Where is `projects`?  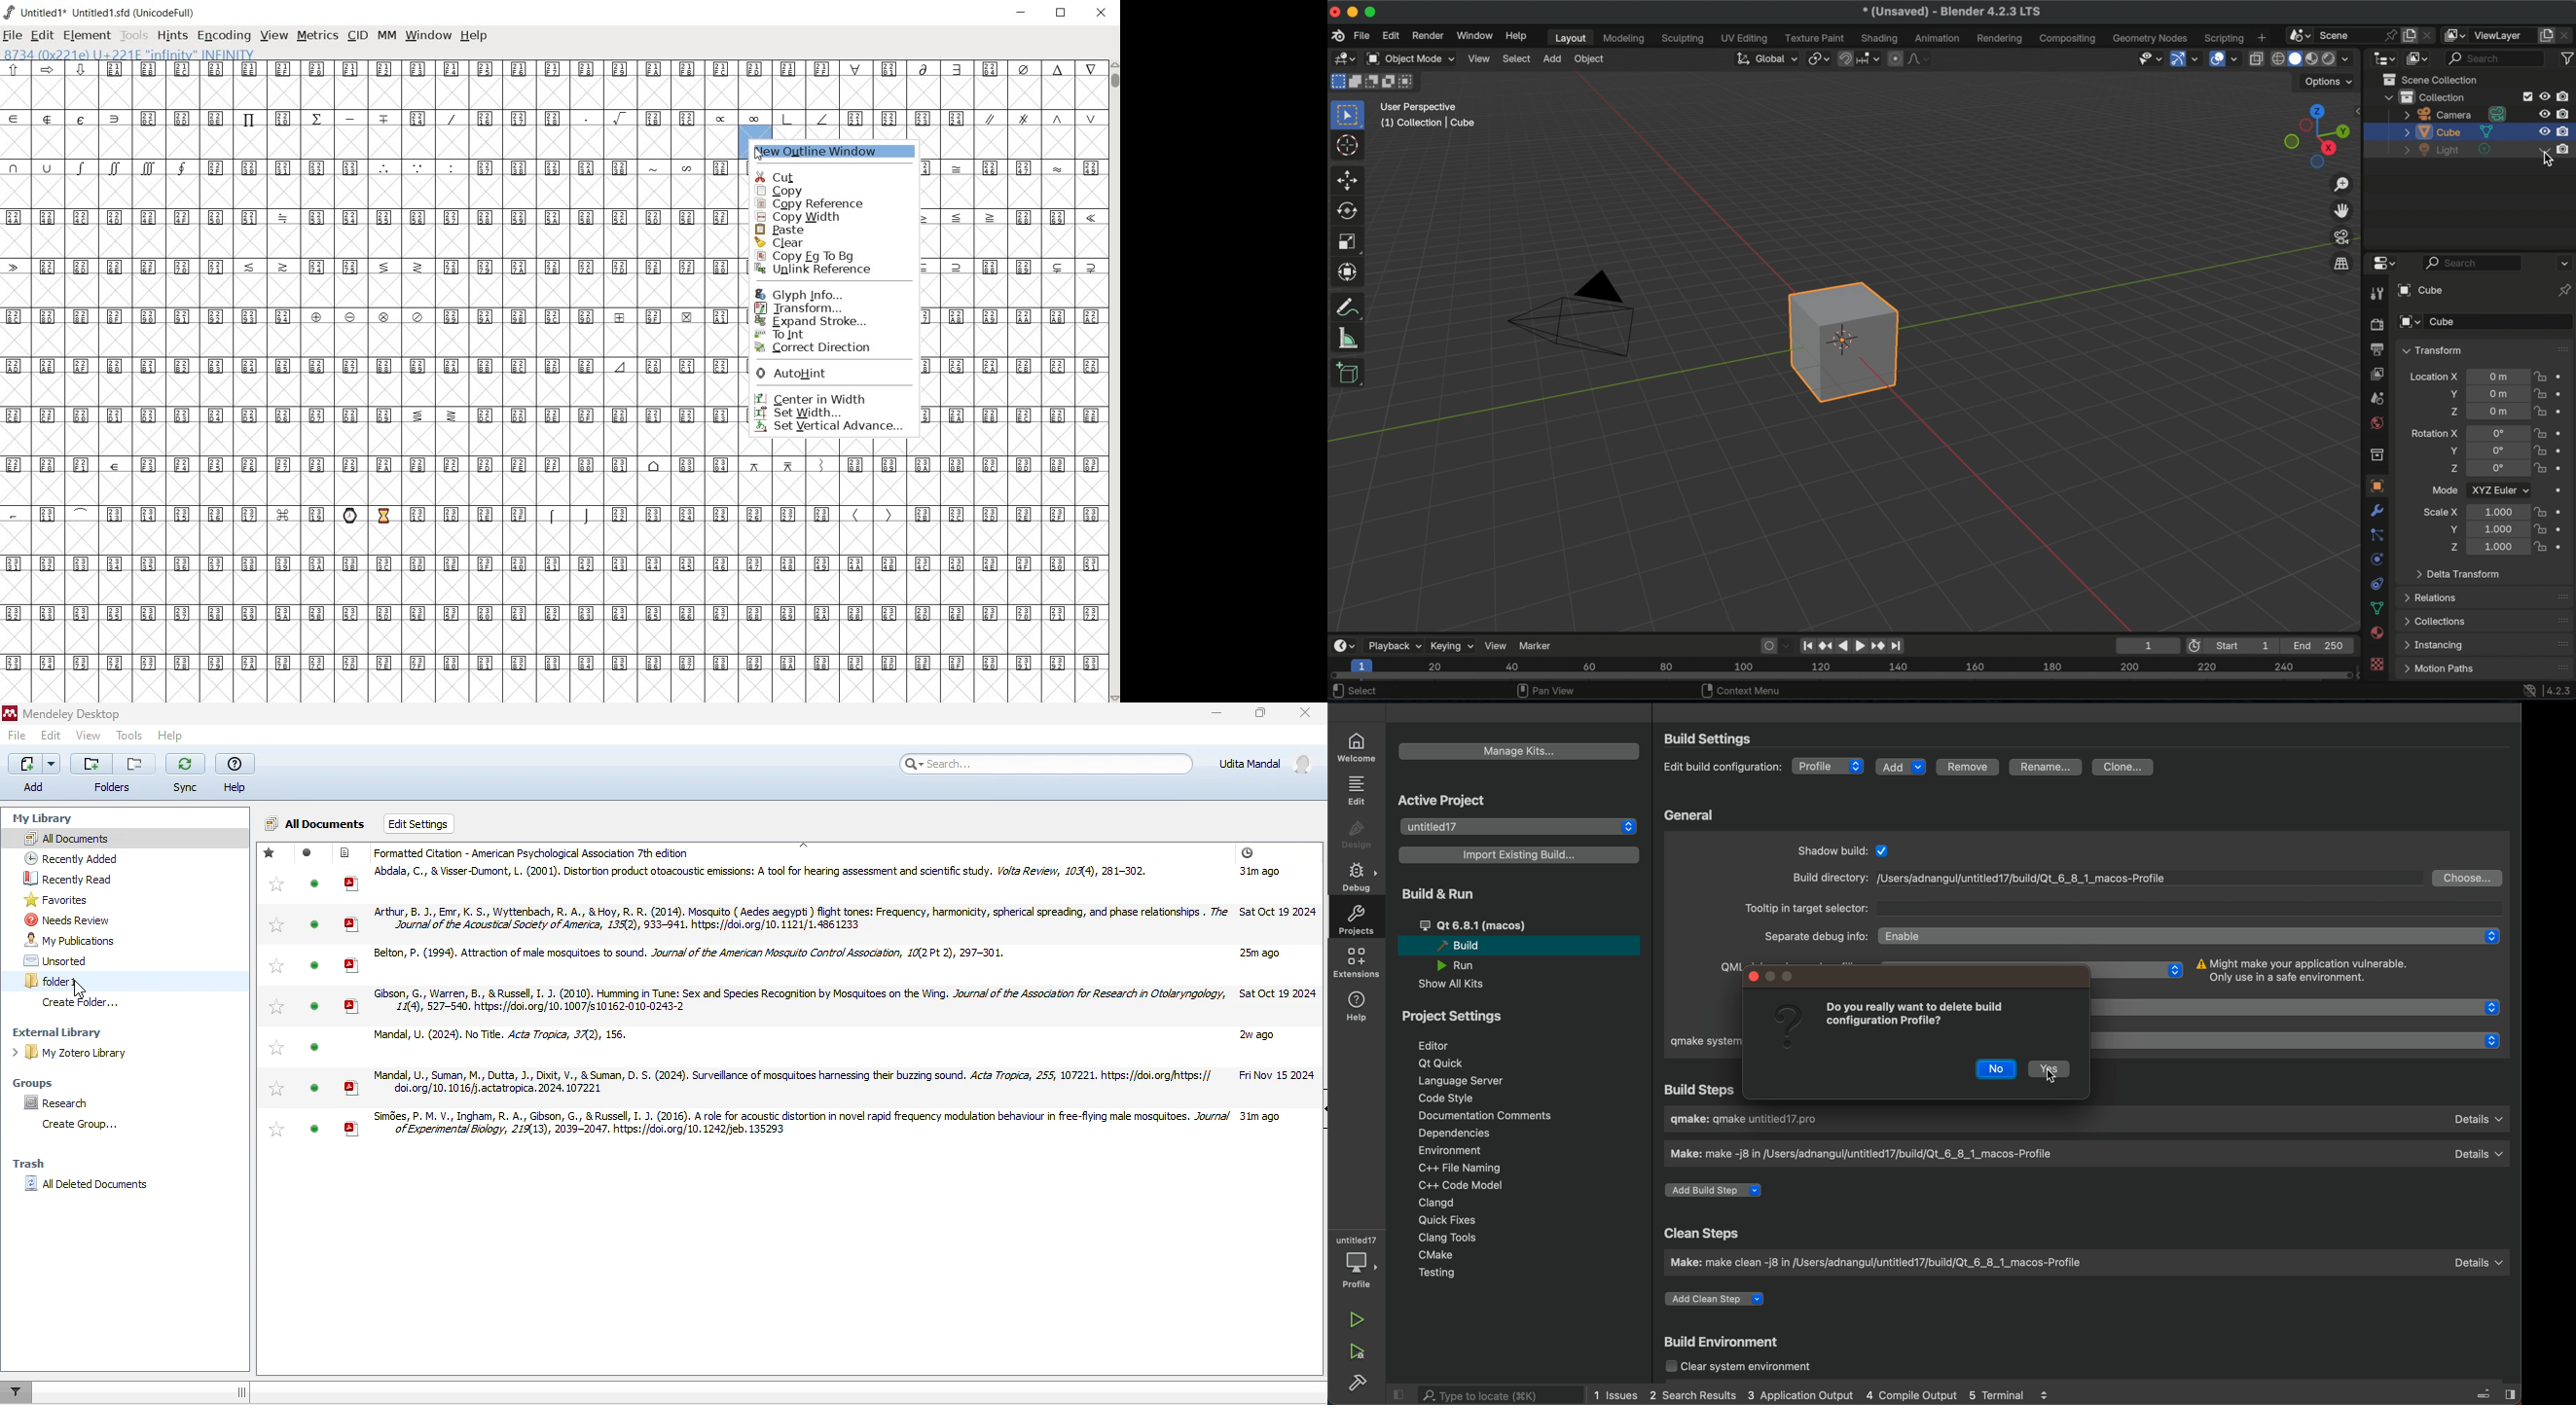
projects is located at coordinates (1358, 921).